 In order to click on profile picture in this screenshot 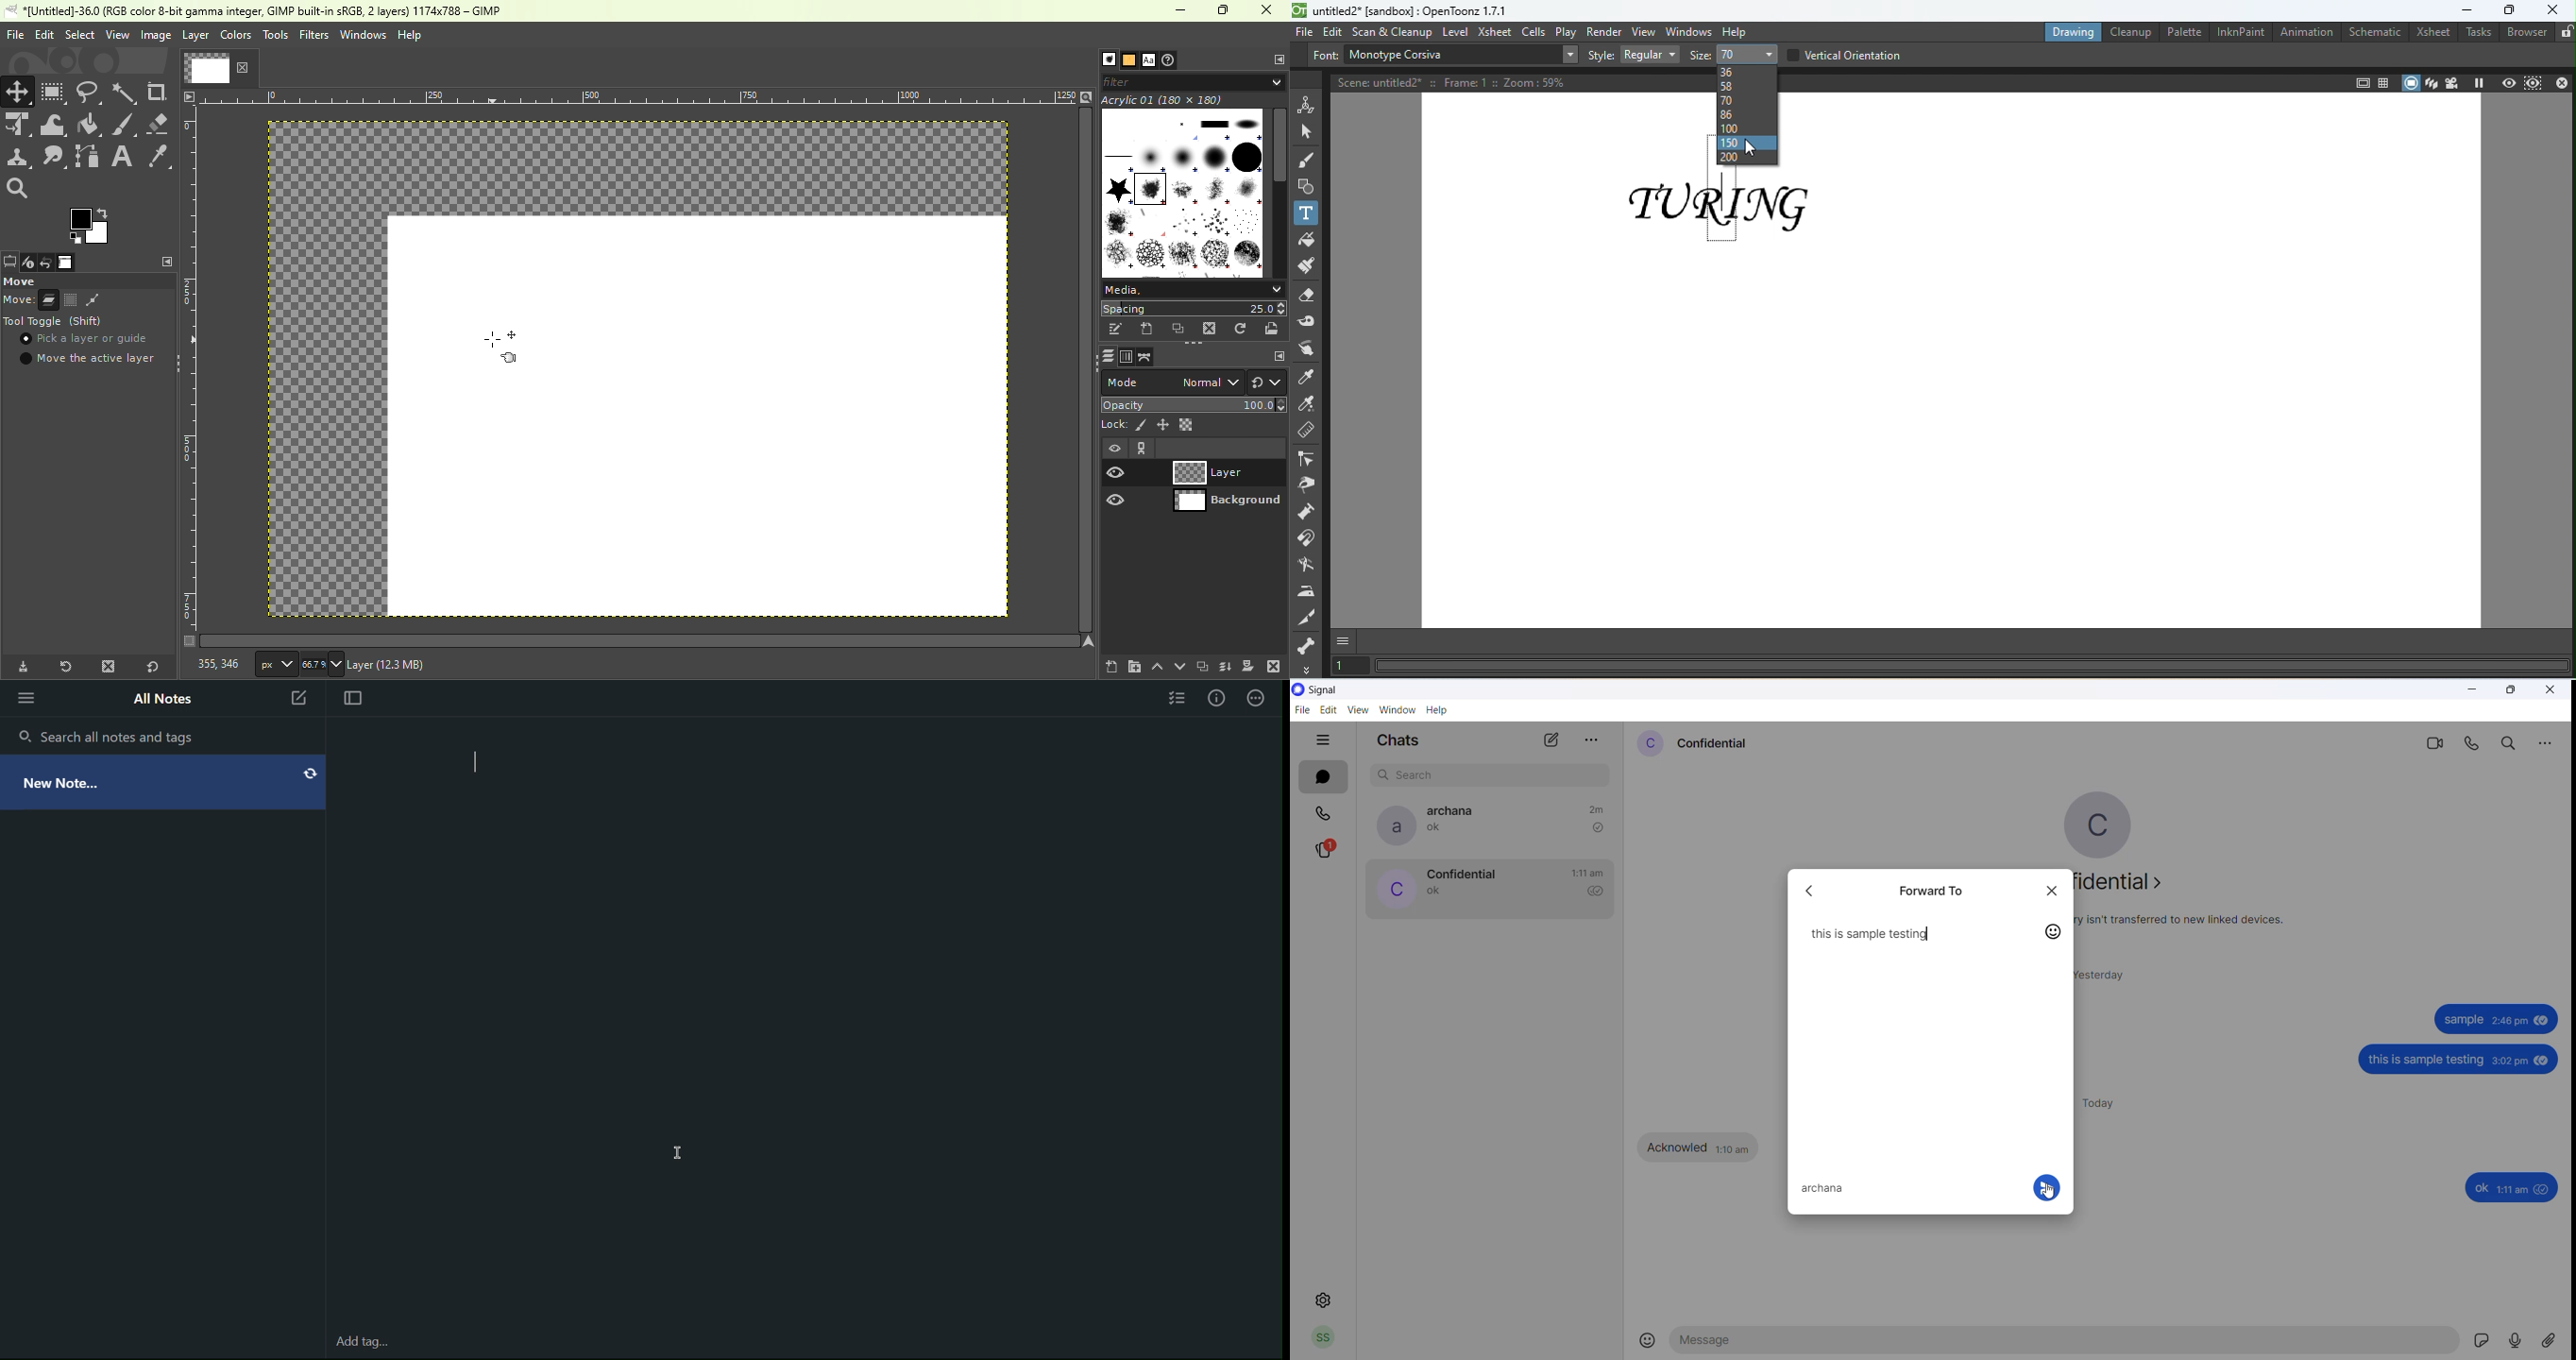, I will do `click(1393, 890)`.